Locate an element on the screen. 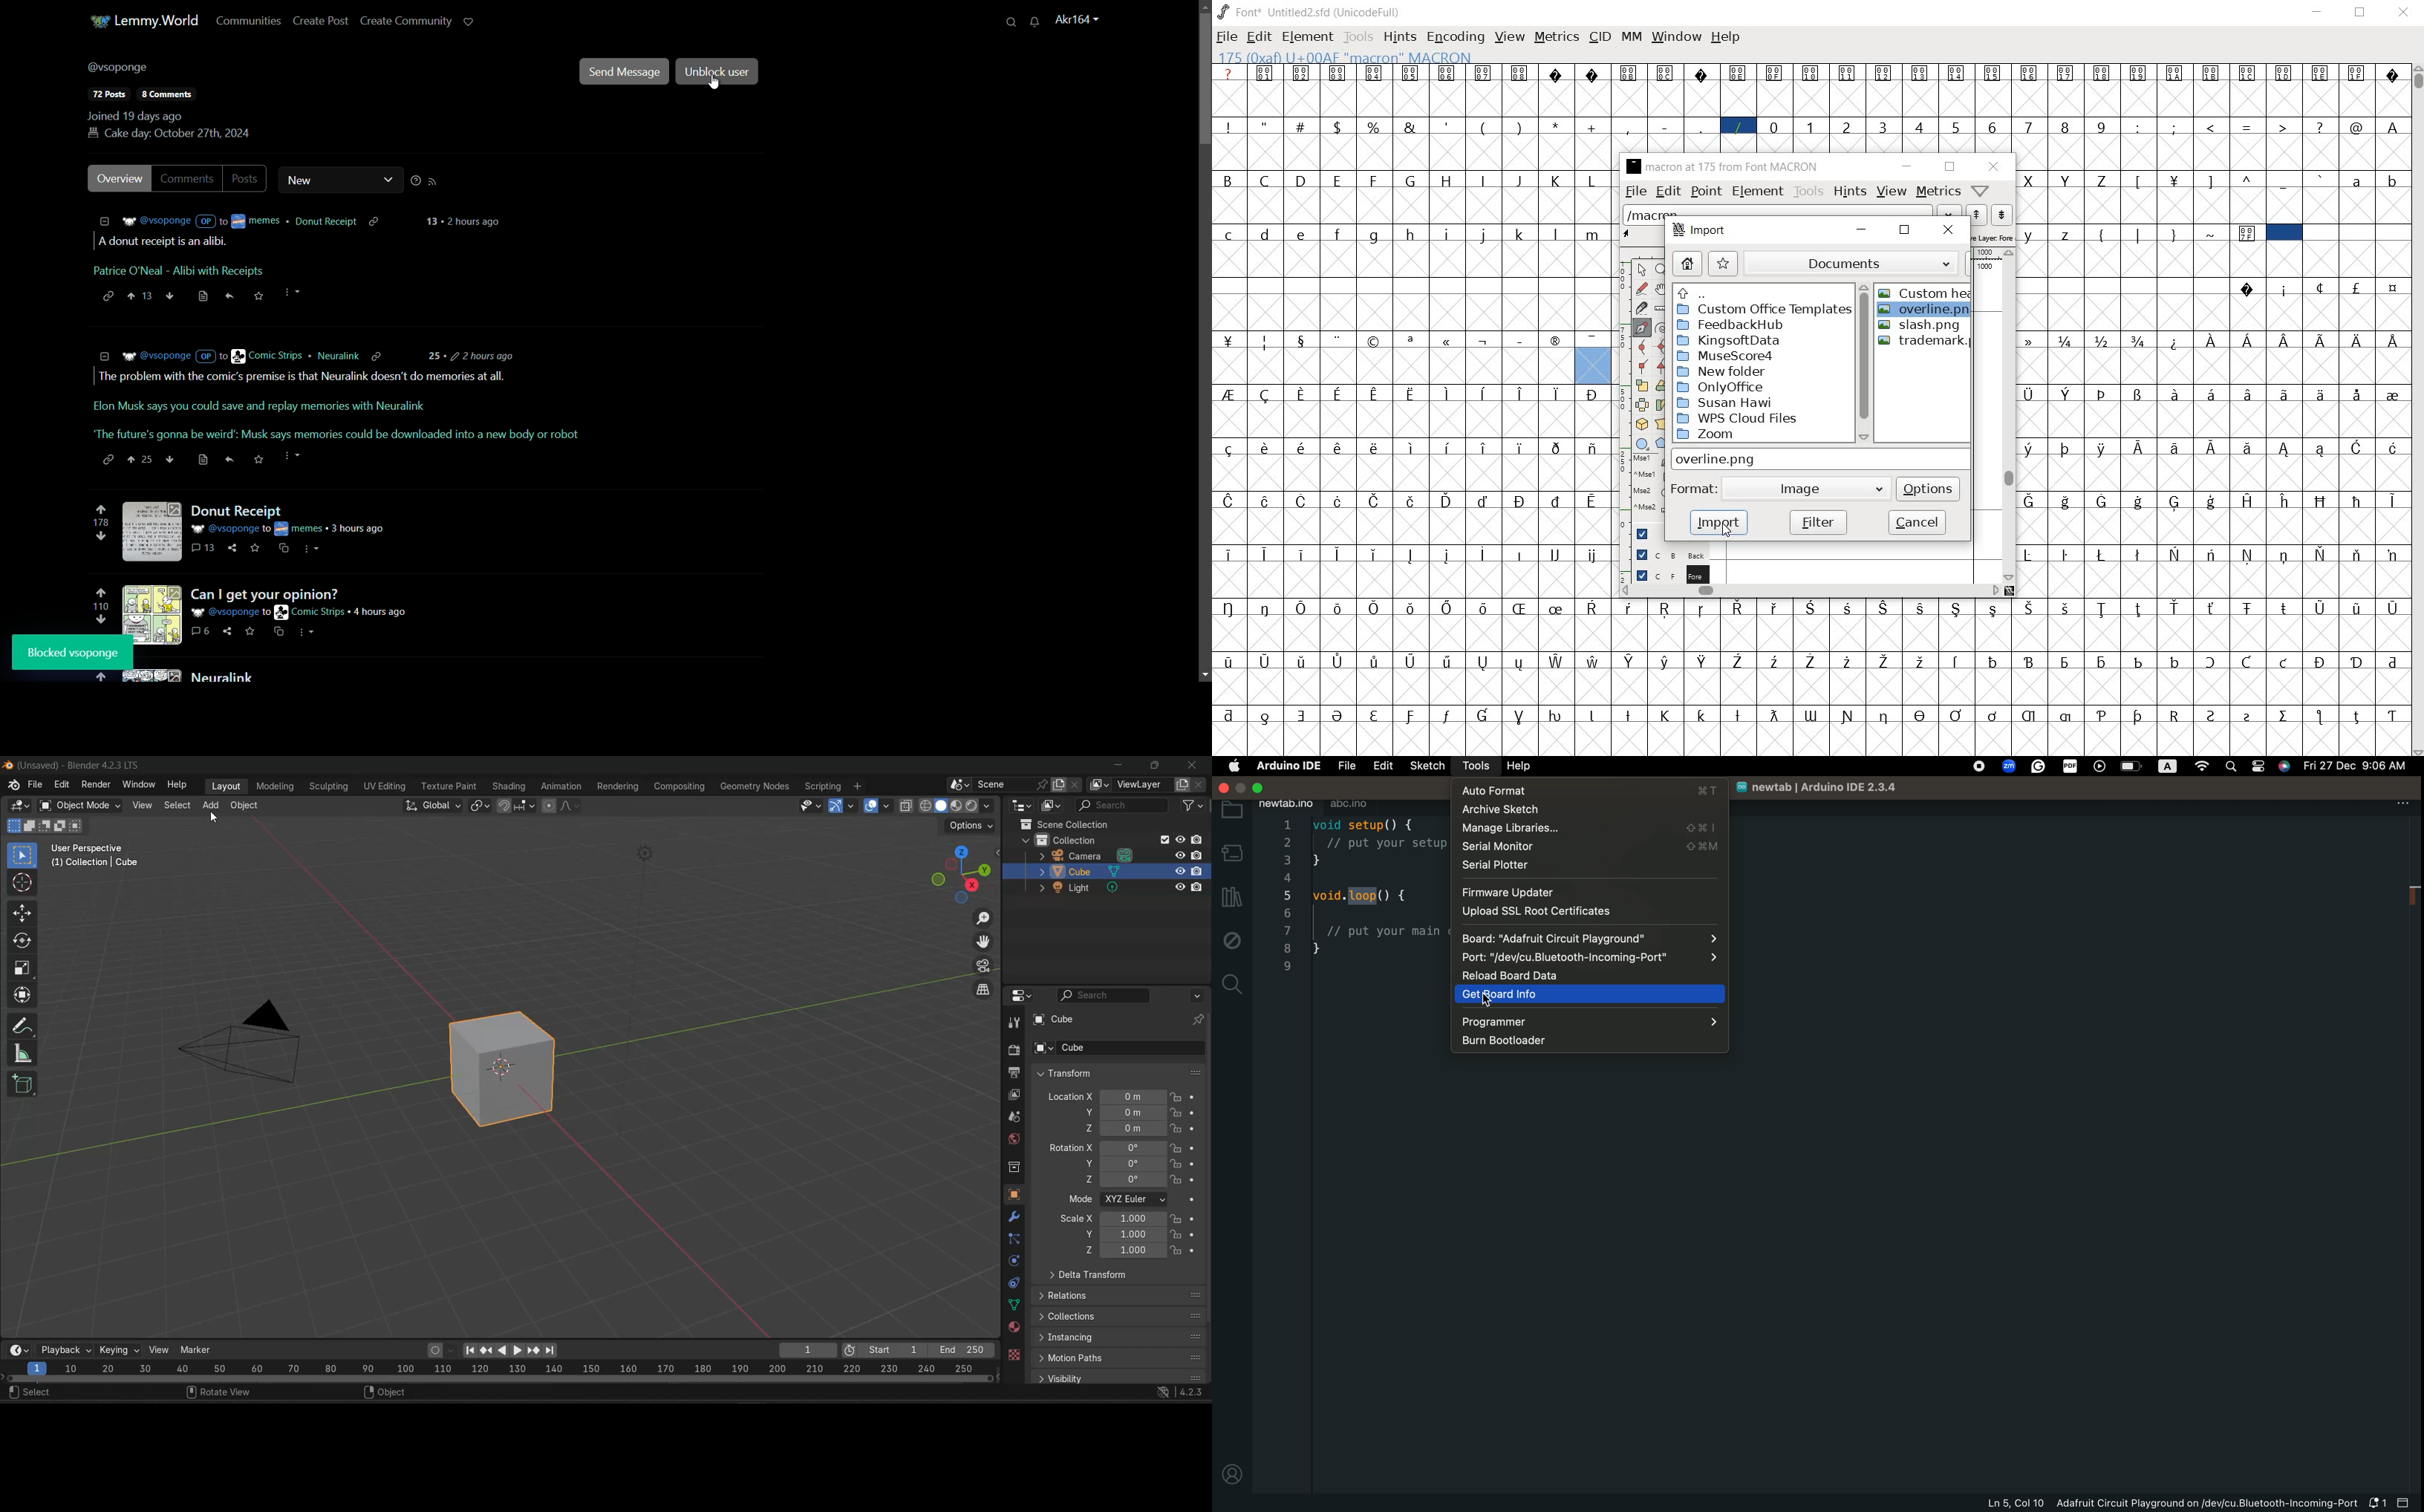 Image resolution: width=2436 pixels, height=1512 pixels. Symbol is located at coordinates (1557, 501).